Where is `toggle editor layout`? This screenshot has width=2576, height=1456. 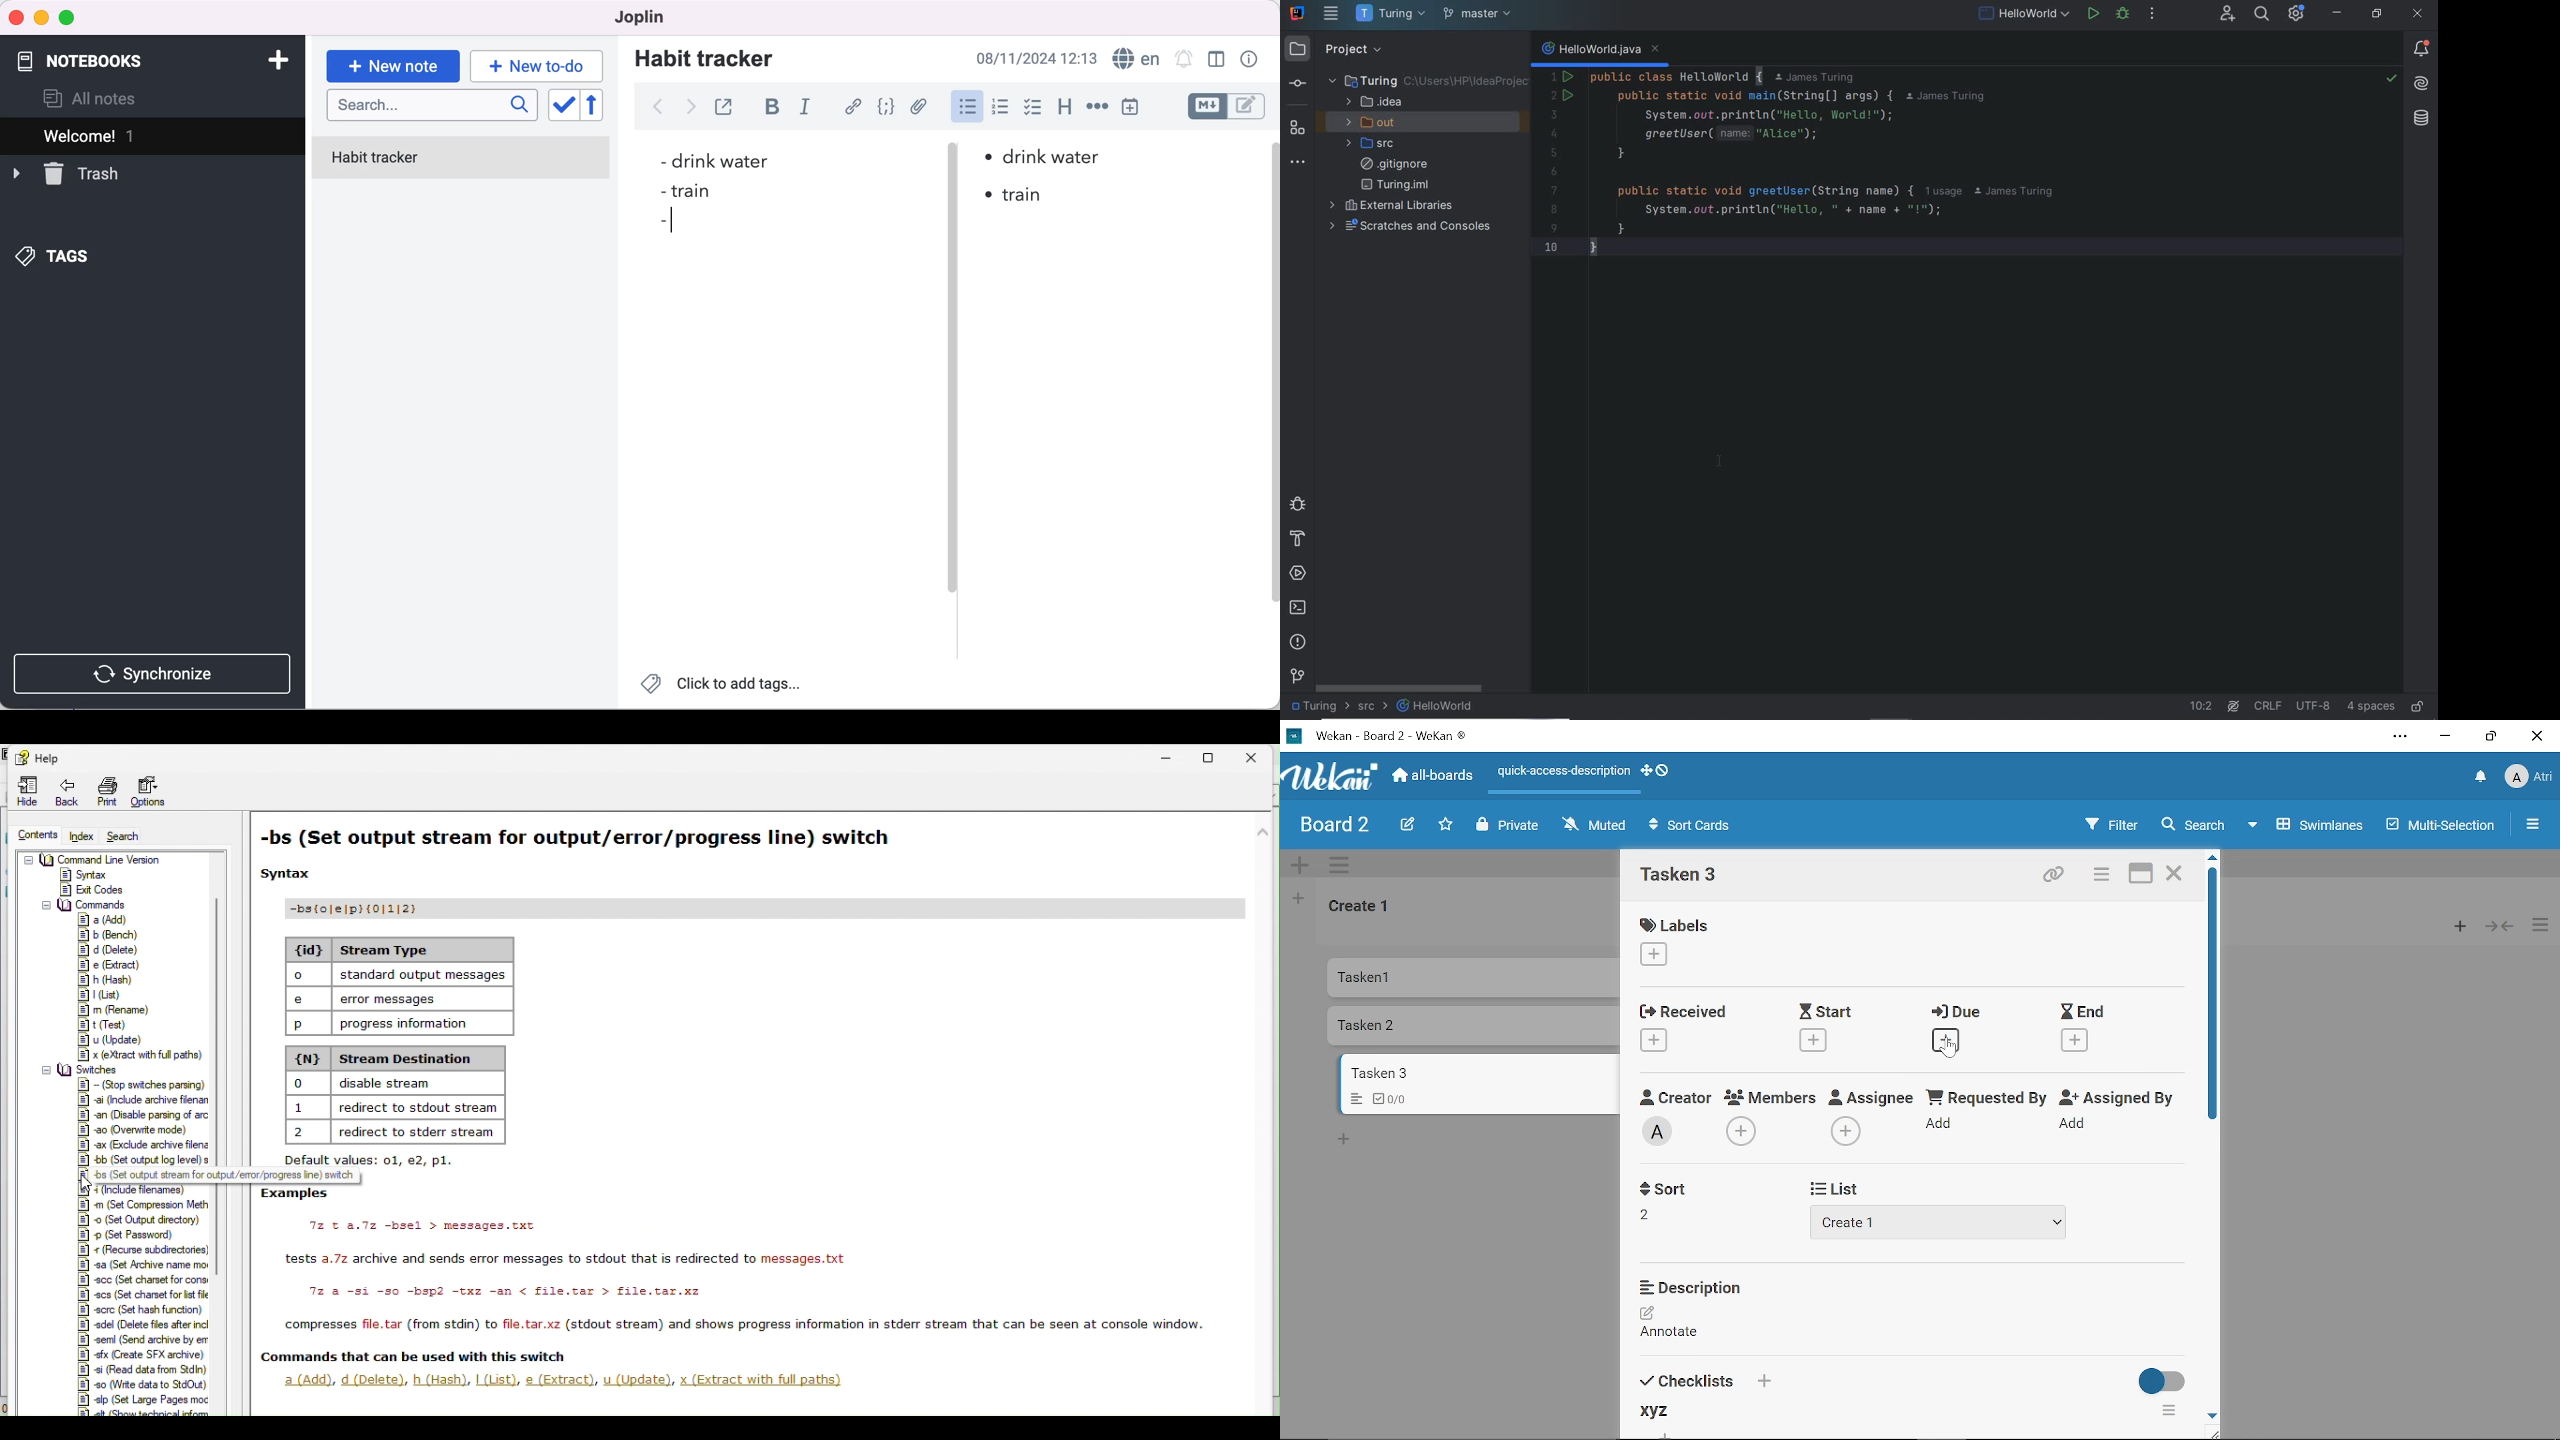 toggle editor layout is located at coordinates (1217, 59).